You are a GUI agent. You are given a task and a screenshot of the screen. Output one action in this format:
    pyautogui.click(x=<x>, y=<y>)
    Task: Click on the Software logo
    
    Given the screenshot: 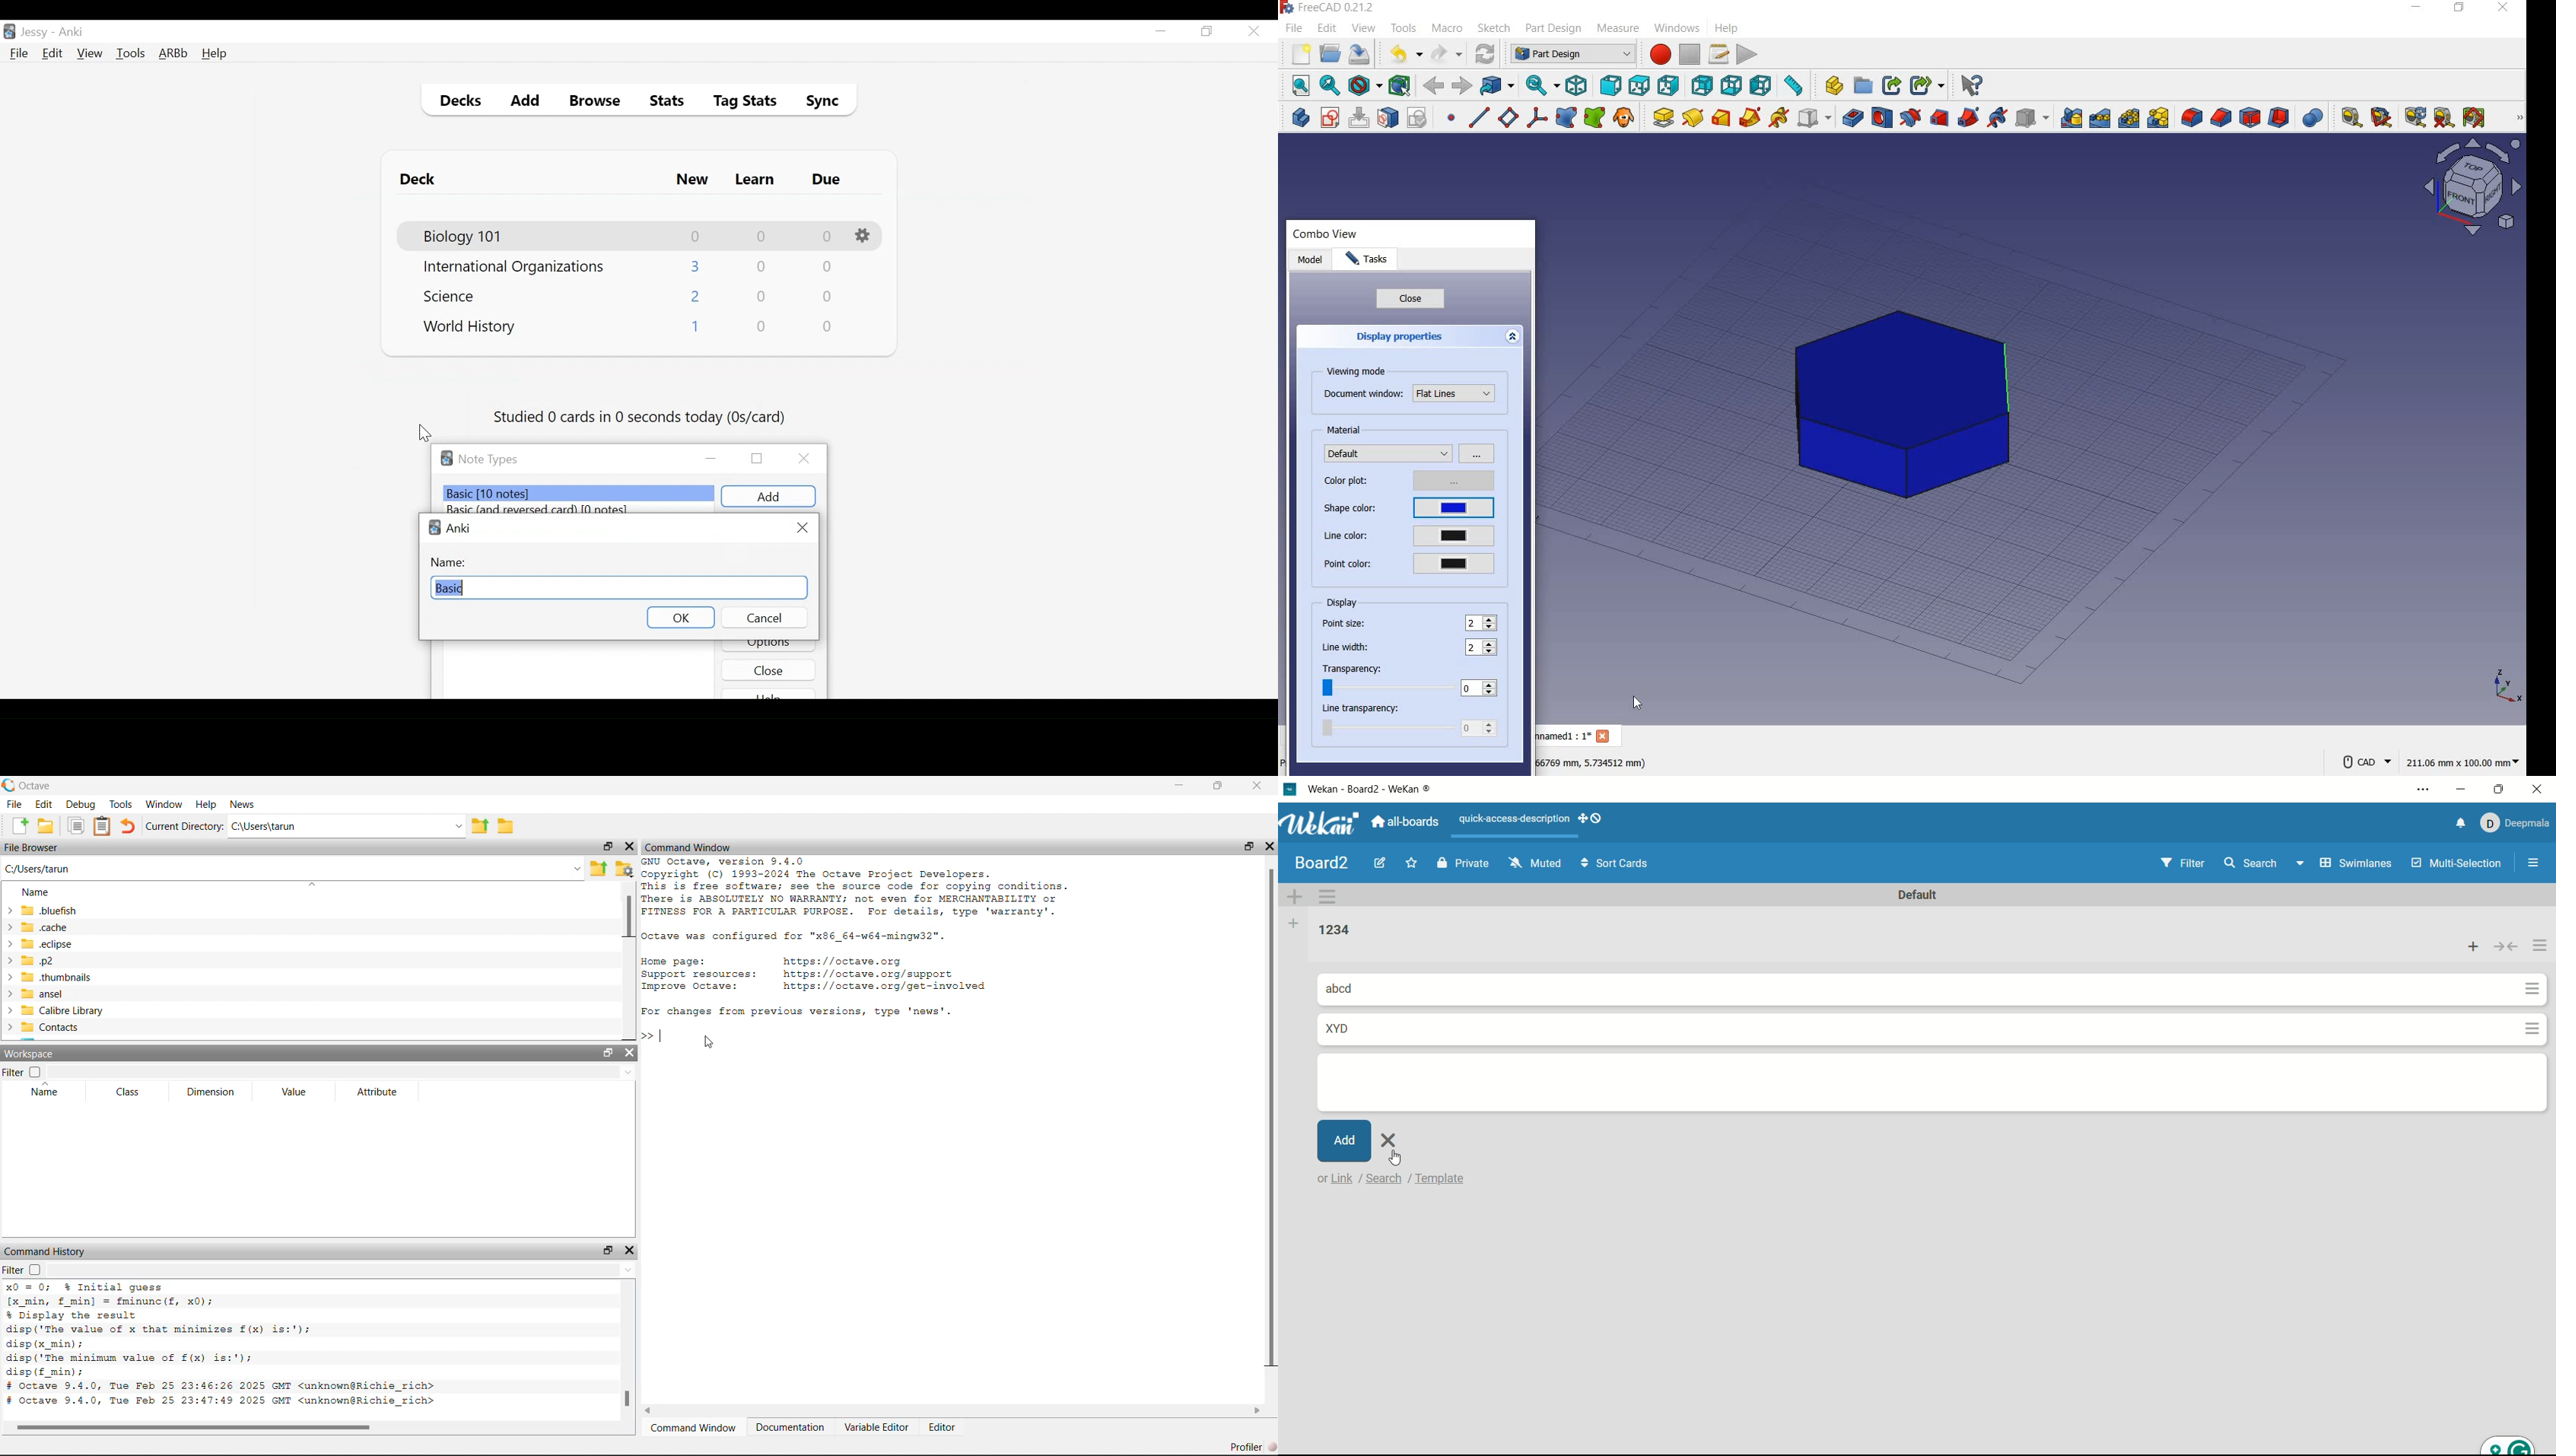 What is the action you would take?
    pyautogui.click(x=447, y=458)
    